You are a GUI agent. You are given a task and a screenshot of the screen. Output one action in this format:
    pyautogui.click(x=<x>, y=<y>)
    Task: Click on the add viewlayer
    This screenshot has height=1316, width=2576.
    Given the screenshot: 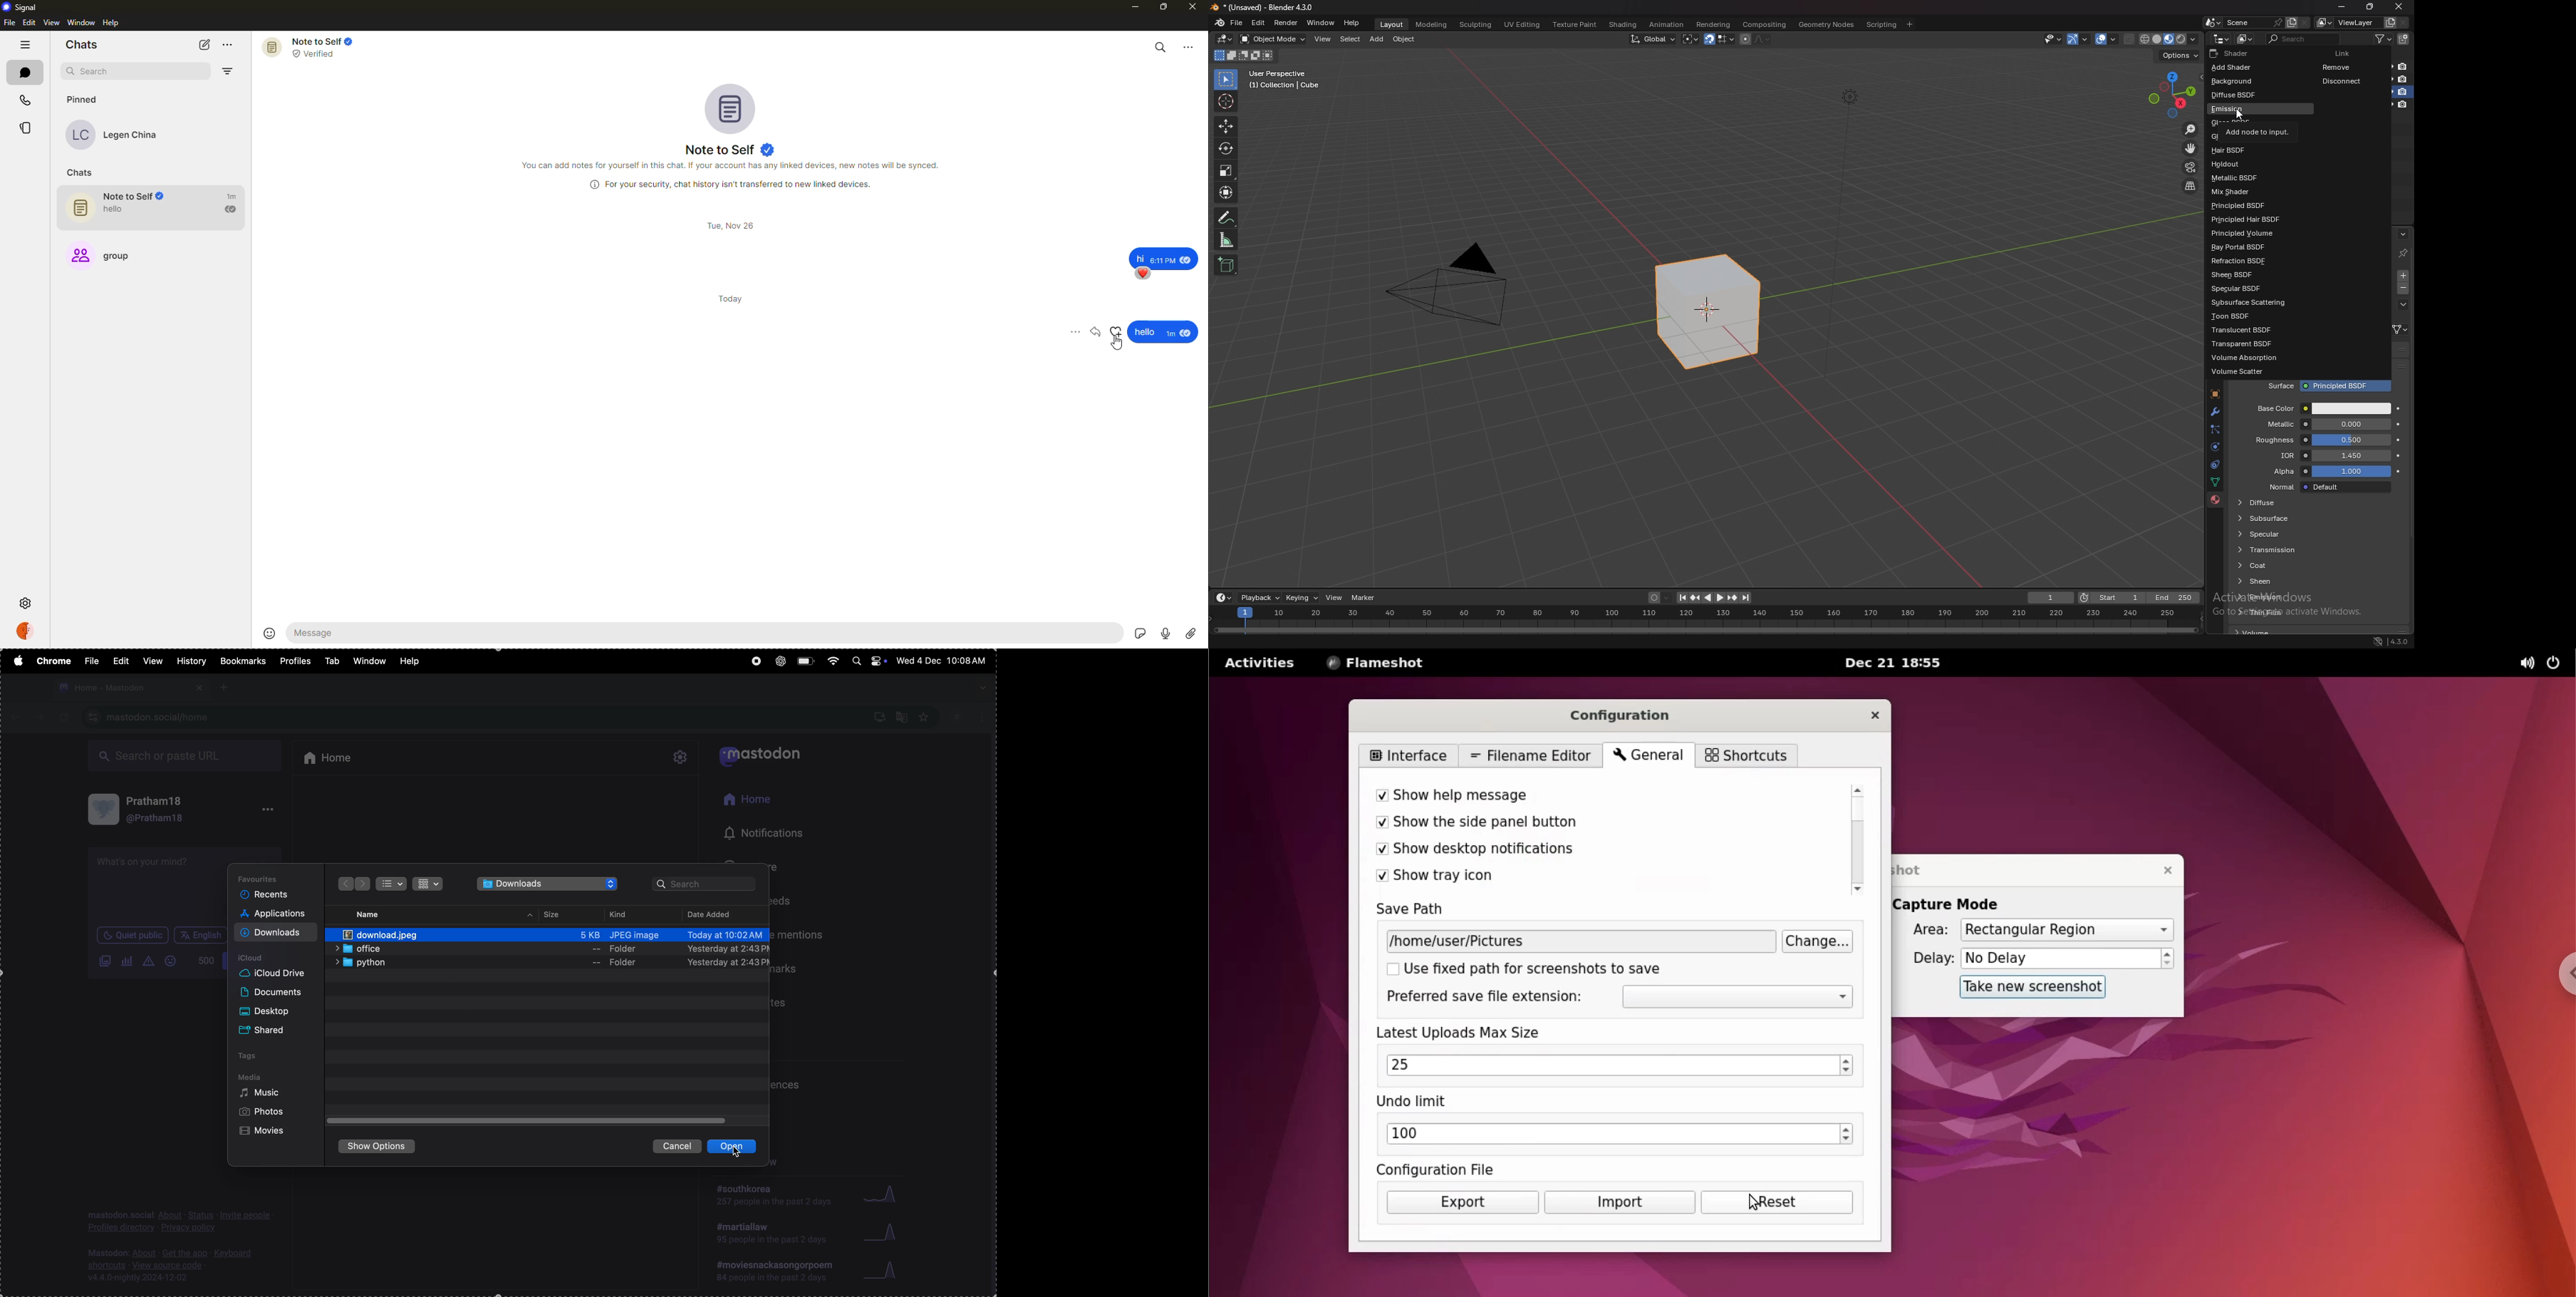 What is the action you would take?
    pyautogui.click(x=2390, y=22)
    